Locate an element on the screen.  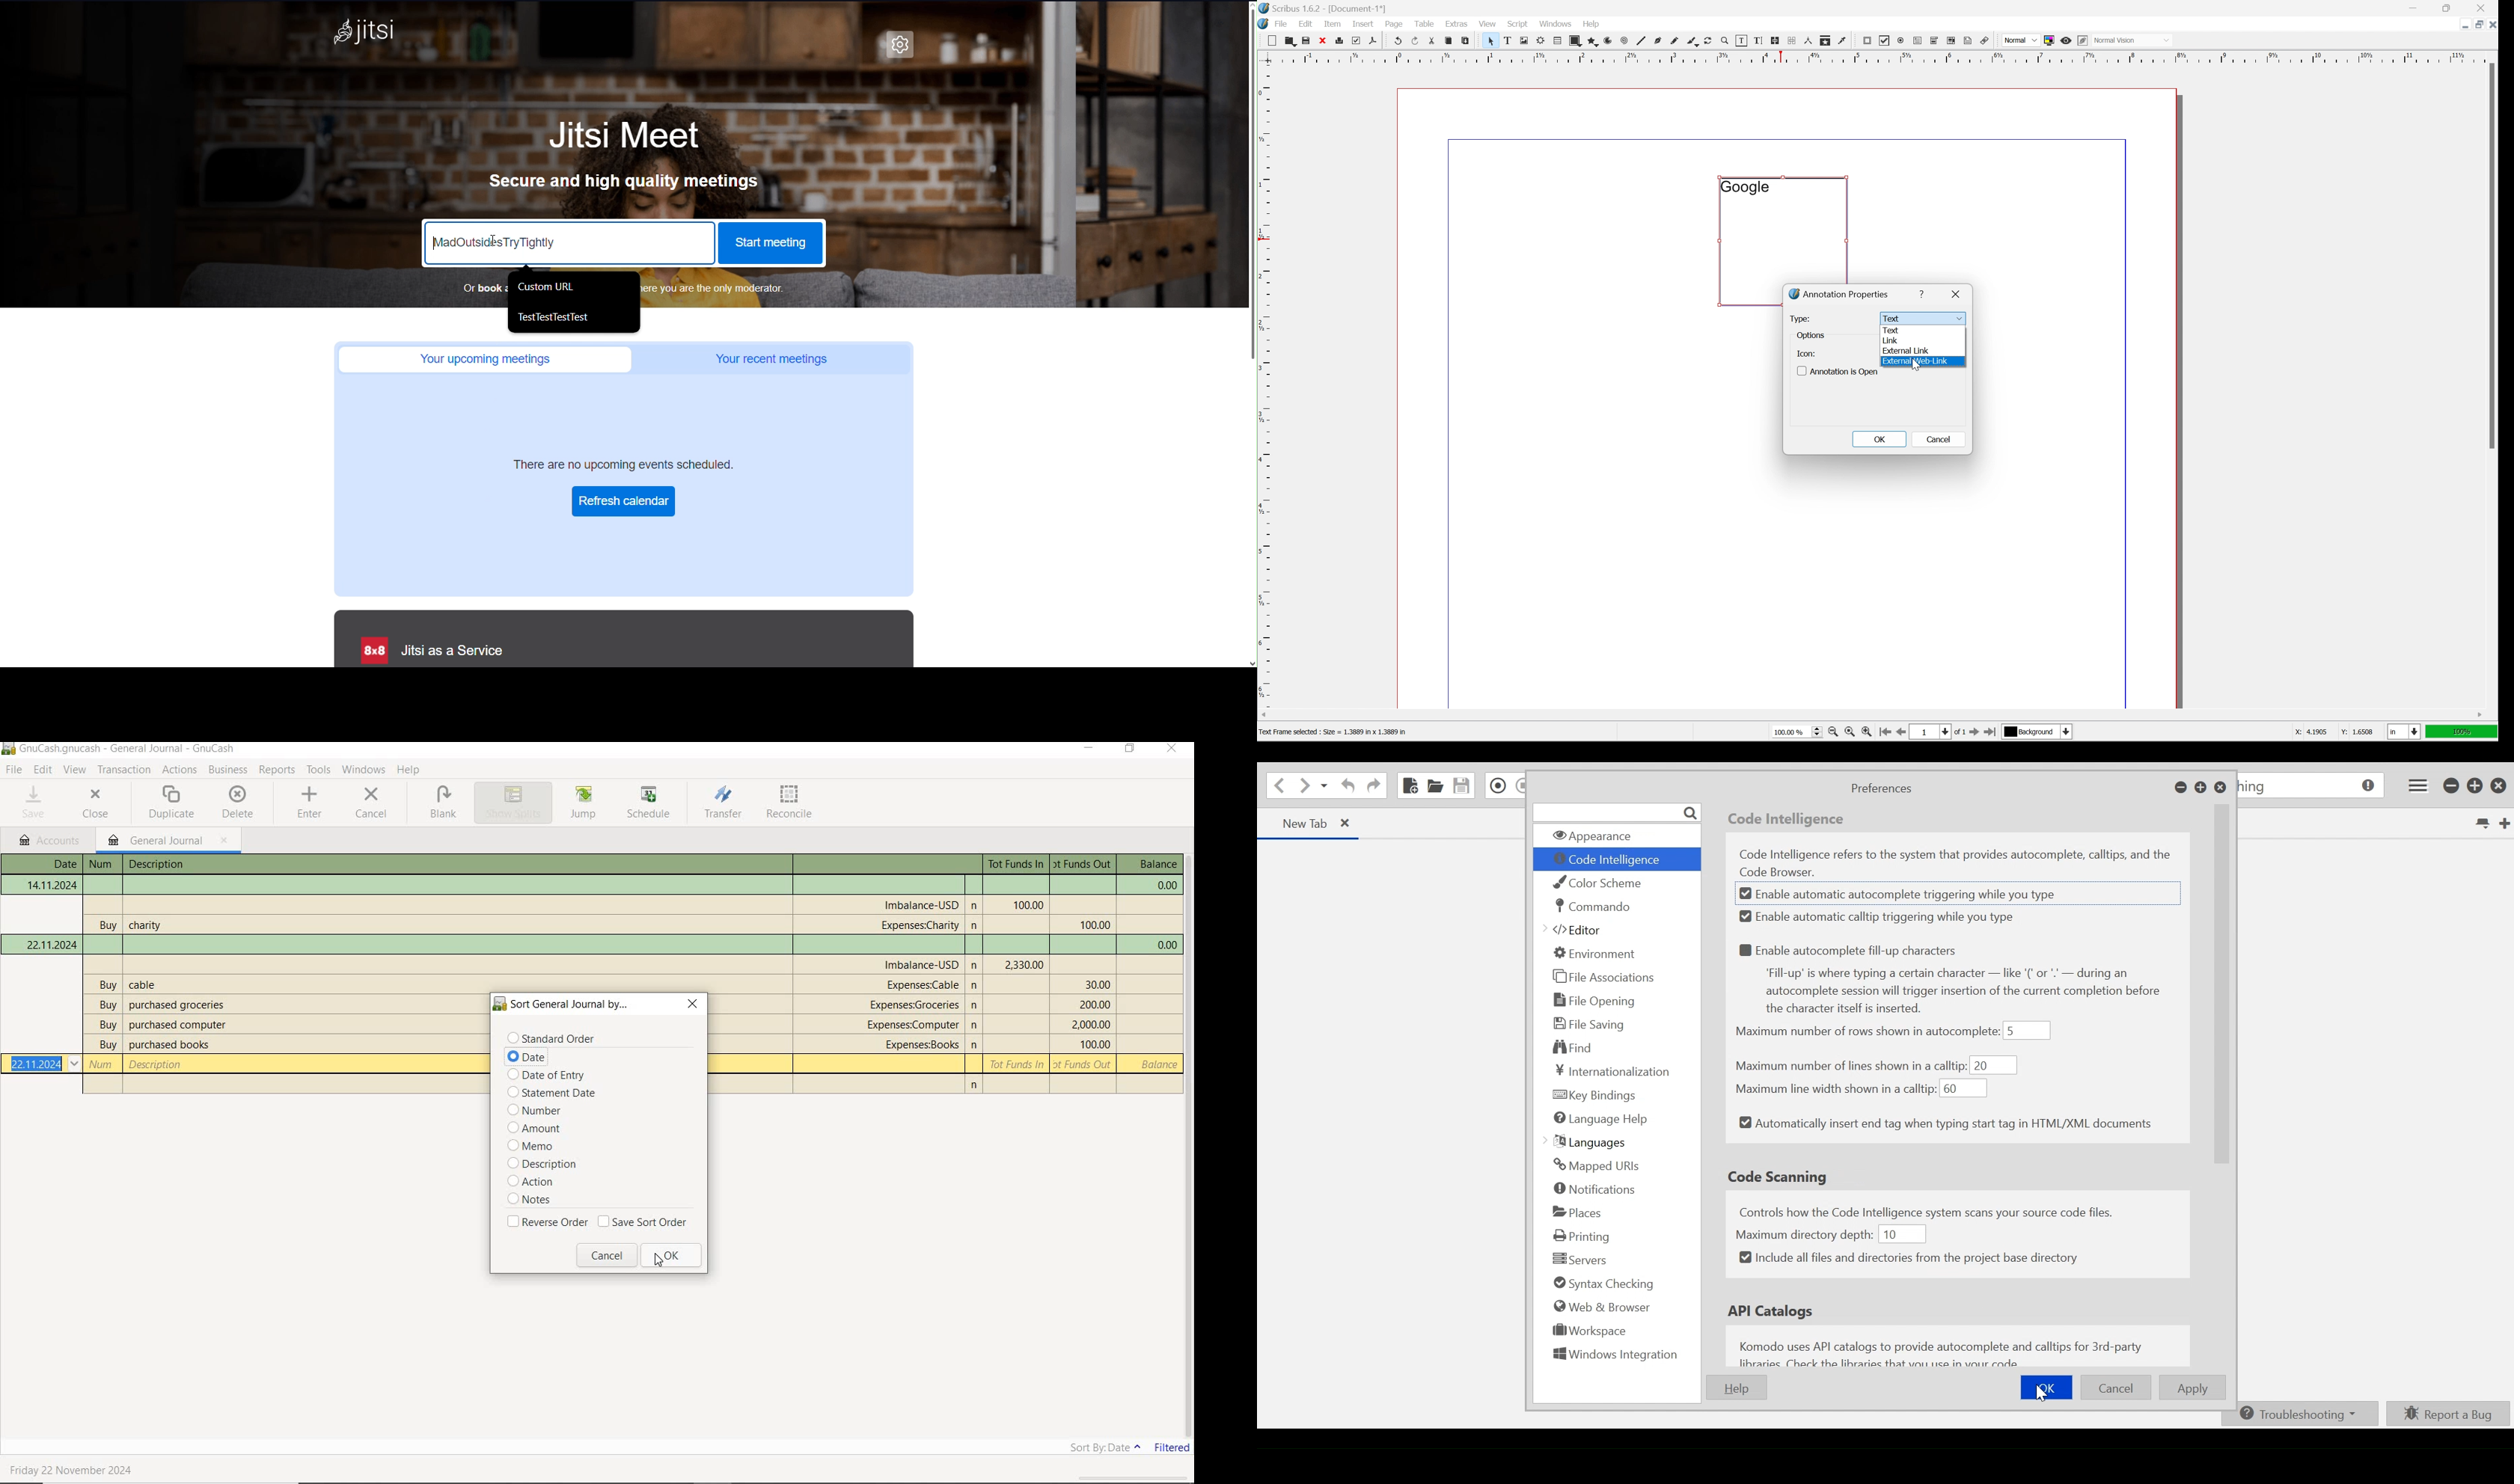
SORT BY: STANDARD ORDER is located at coordinates (1081, 1449).